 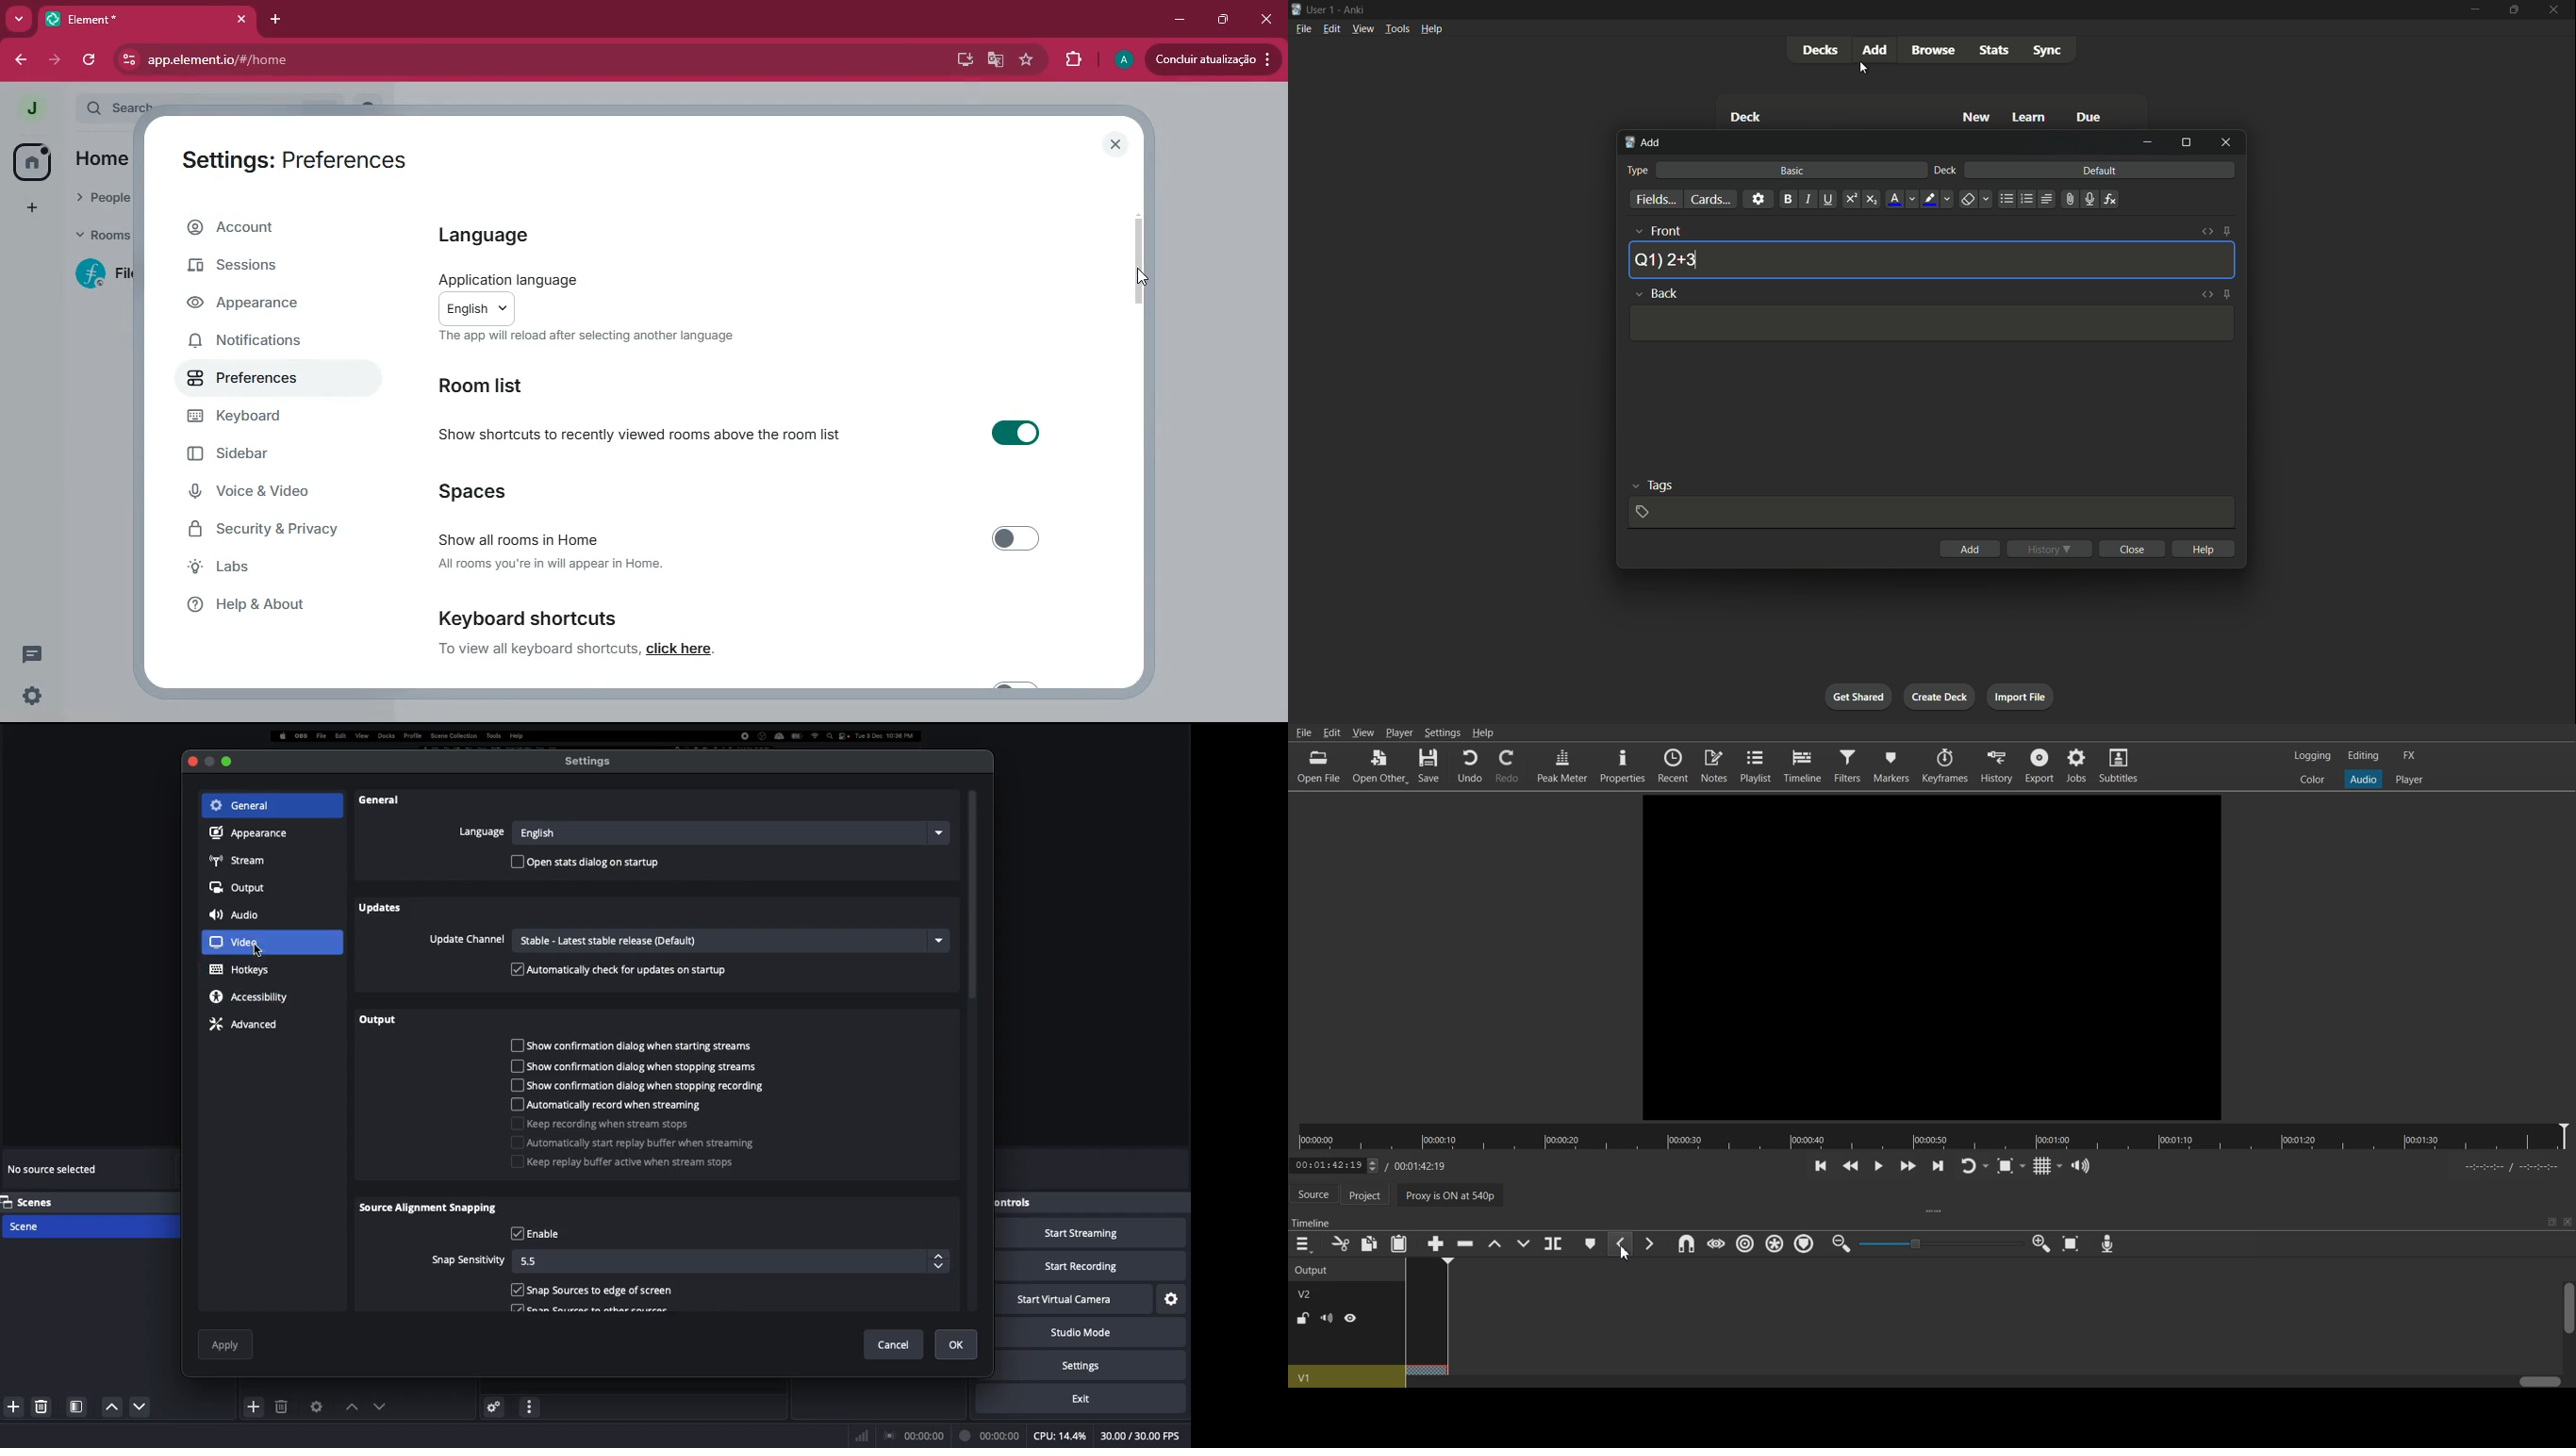 I want to click on sync, so click(x=2048, y=51).